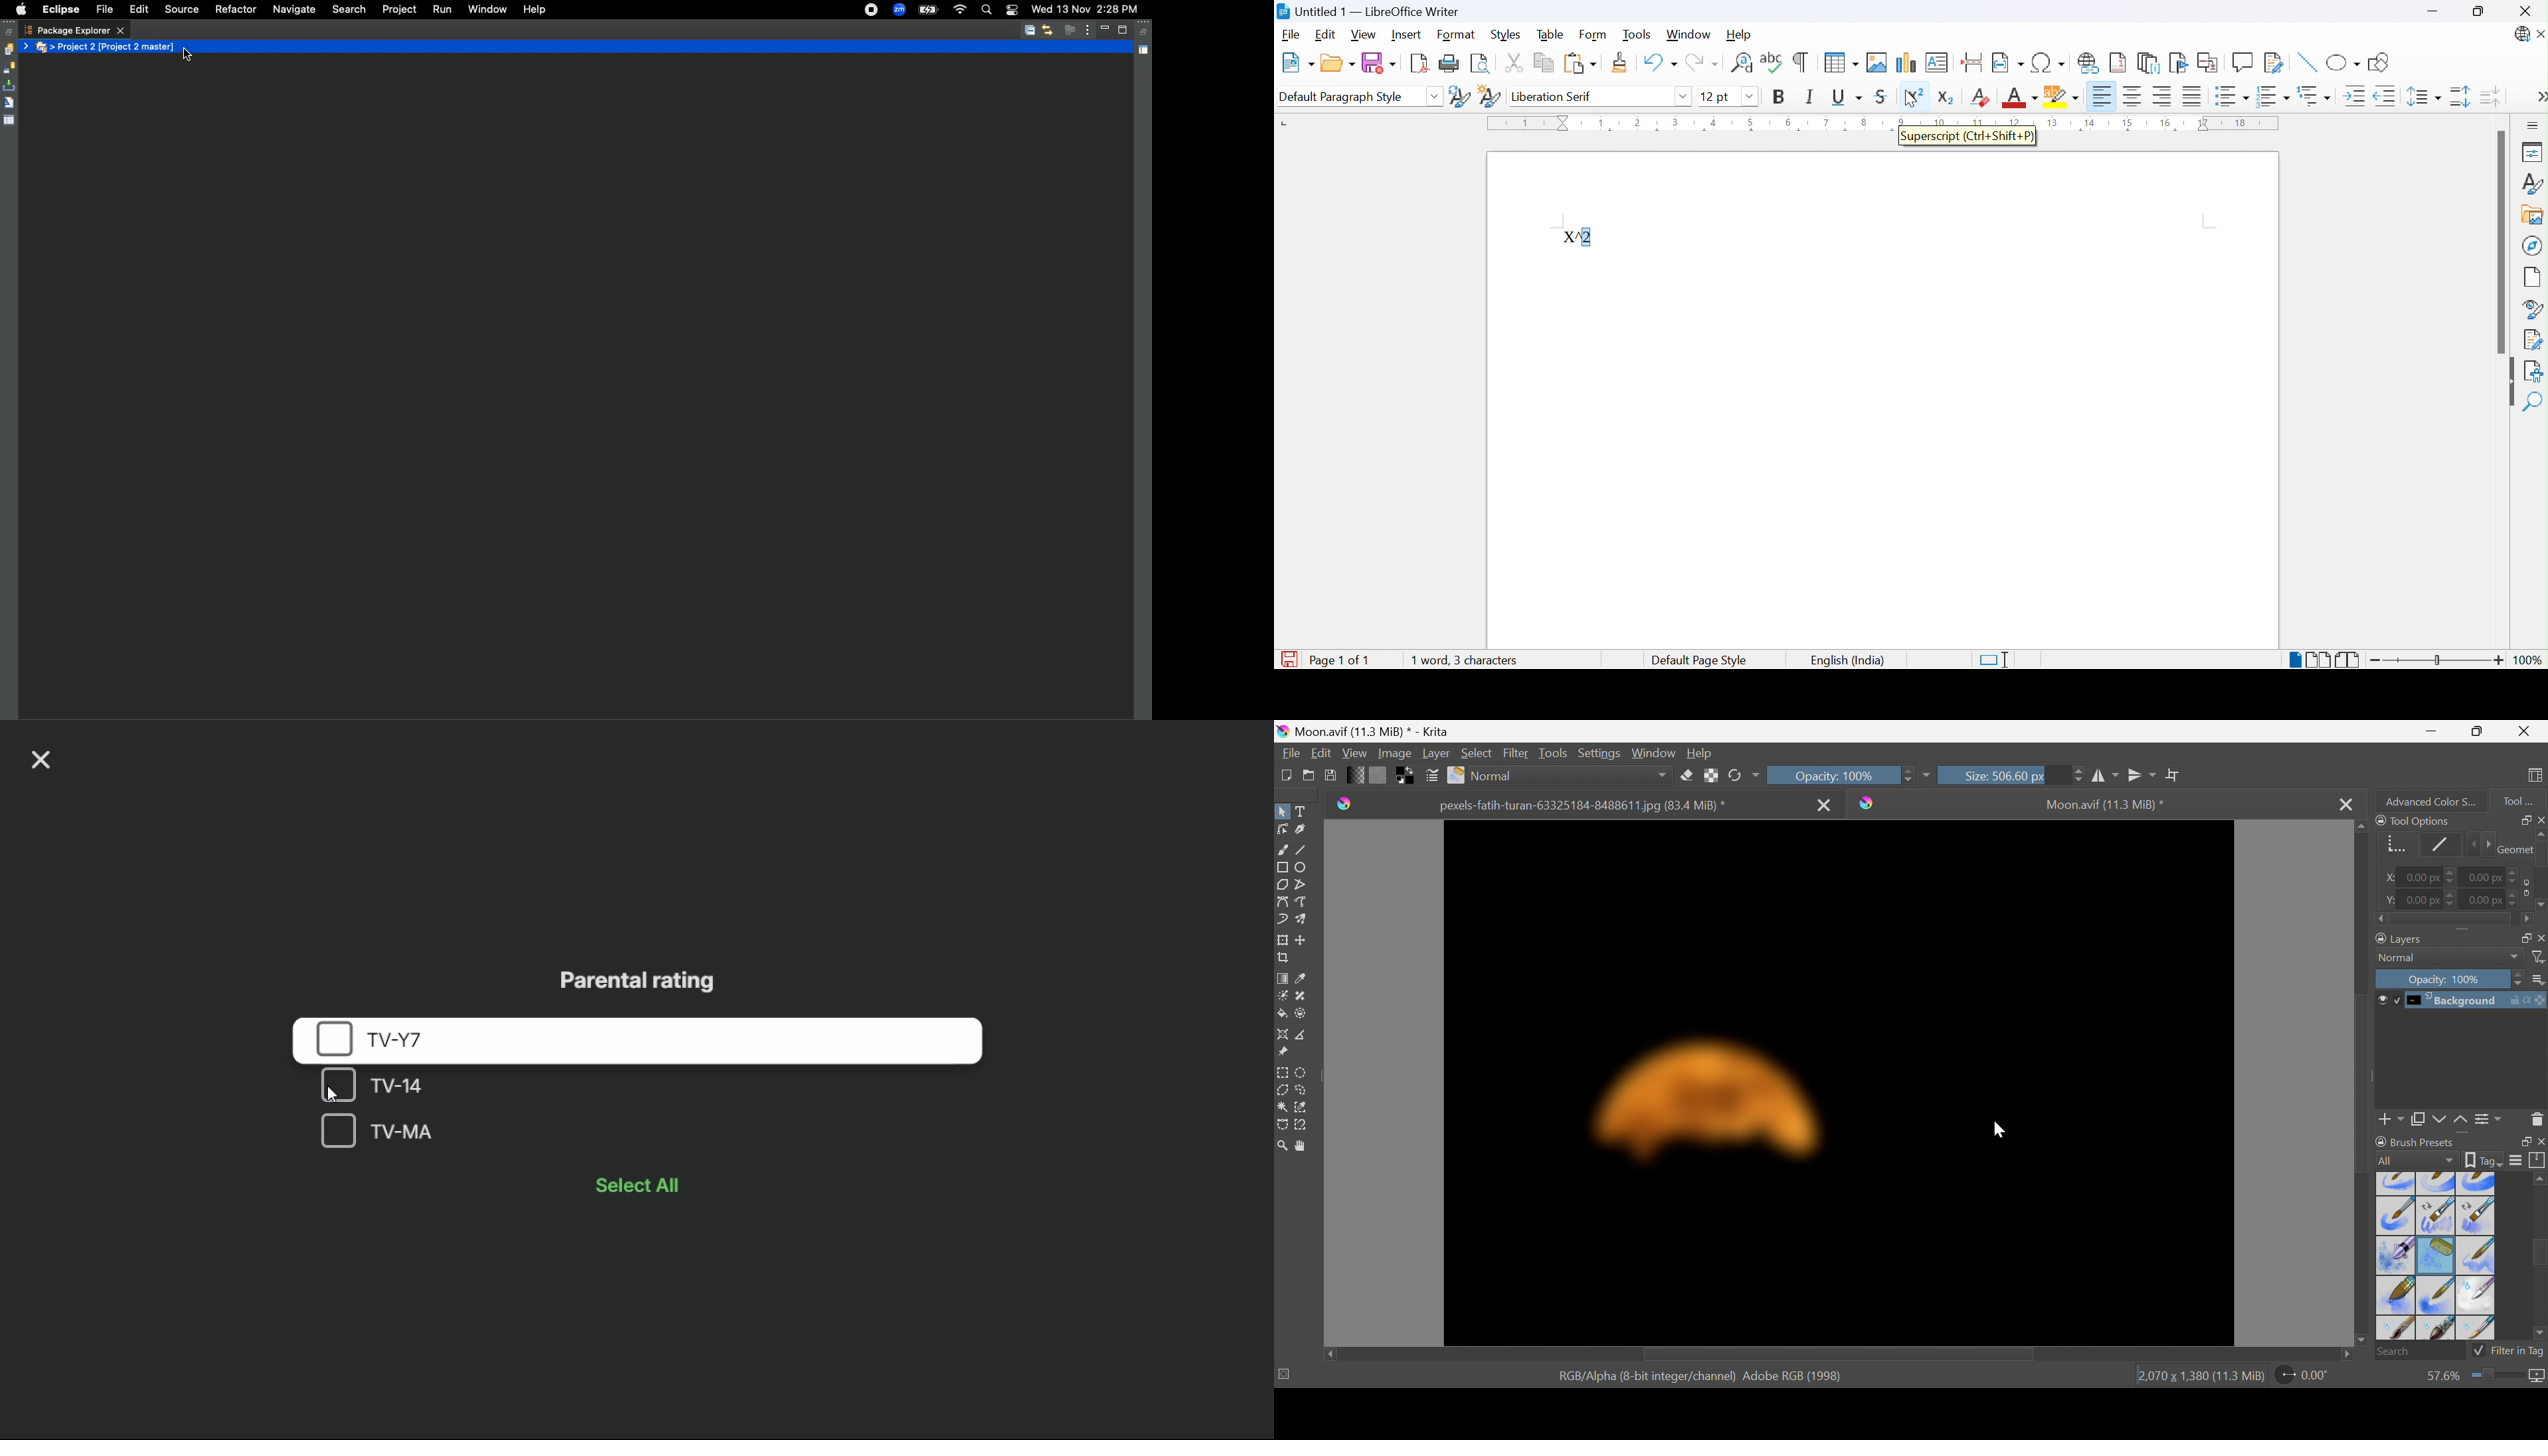 This screenshot has height=1456, width=2548. What do you see at coordinates (1749, 97) in the screenshot?
I see `` at bounding box center [1749, 97].